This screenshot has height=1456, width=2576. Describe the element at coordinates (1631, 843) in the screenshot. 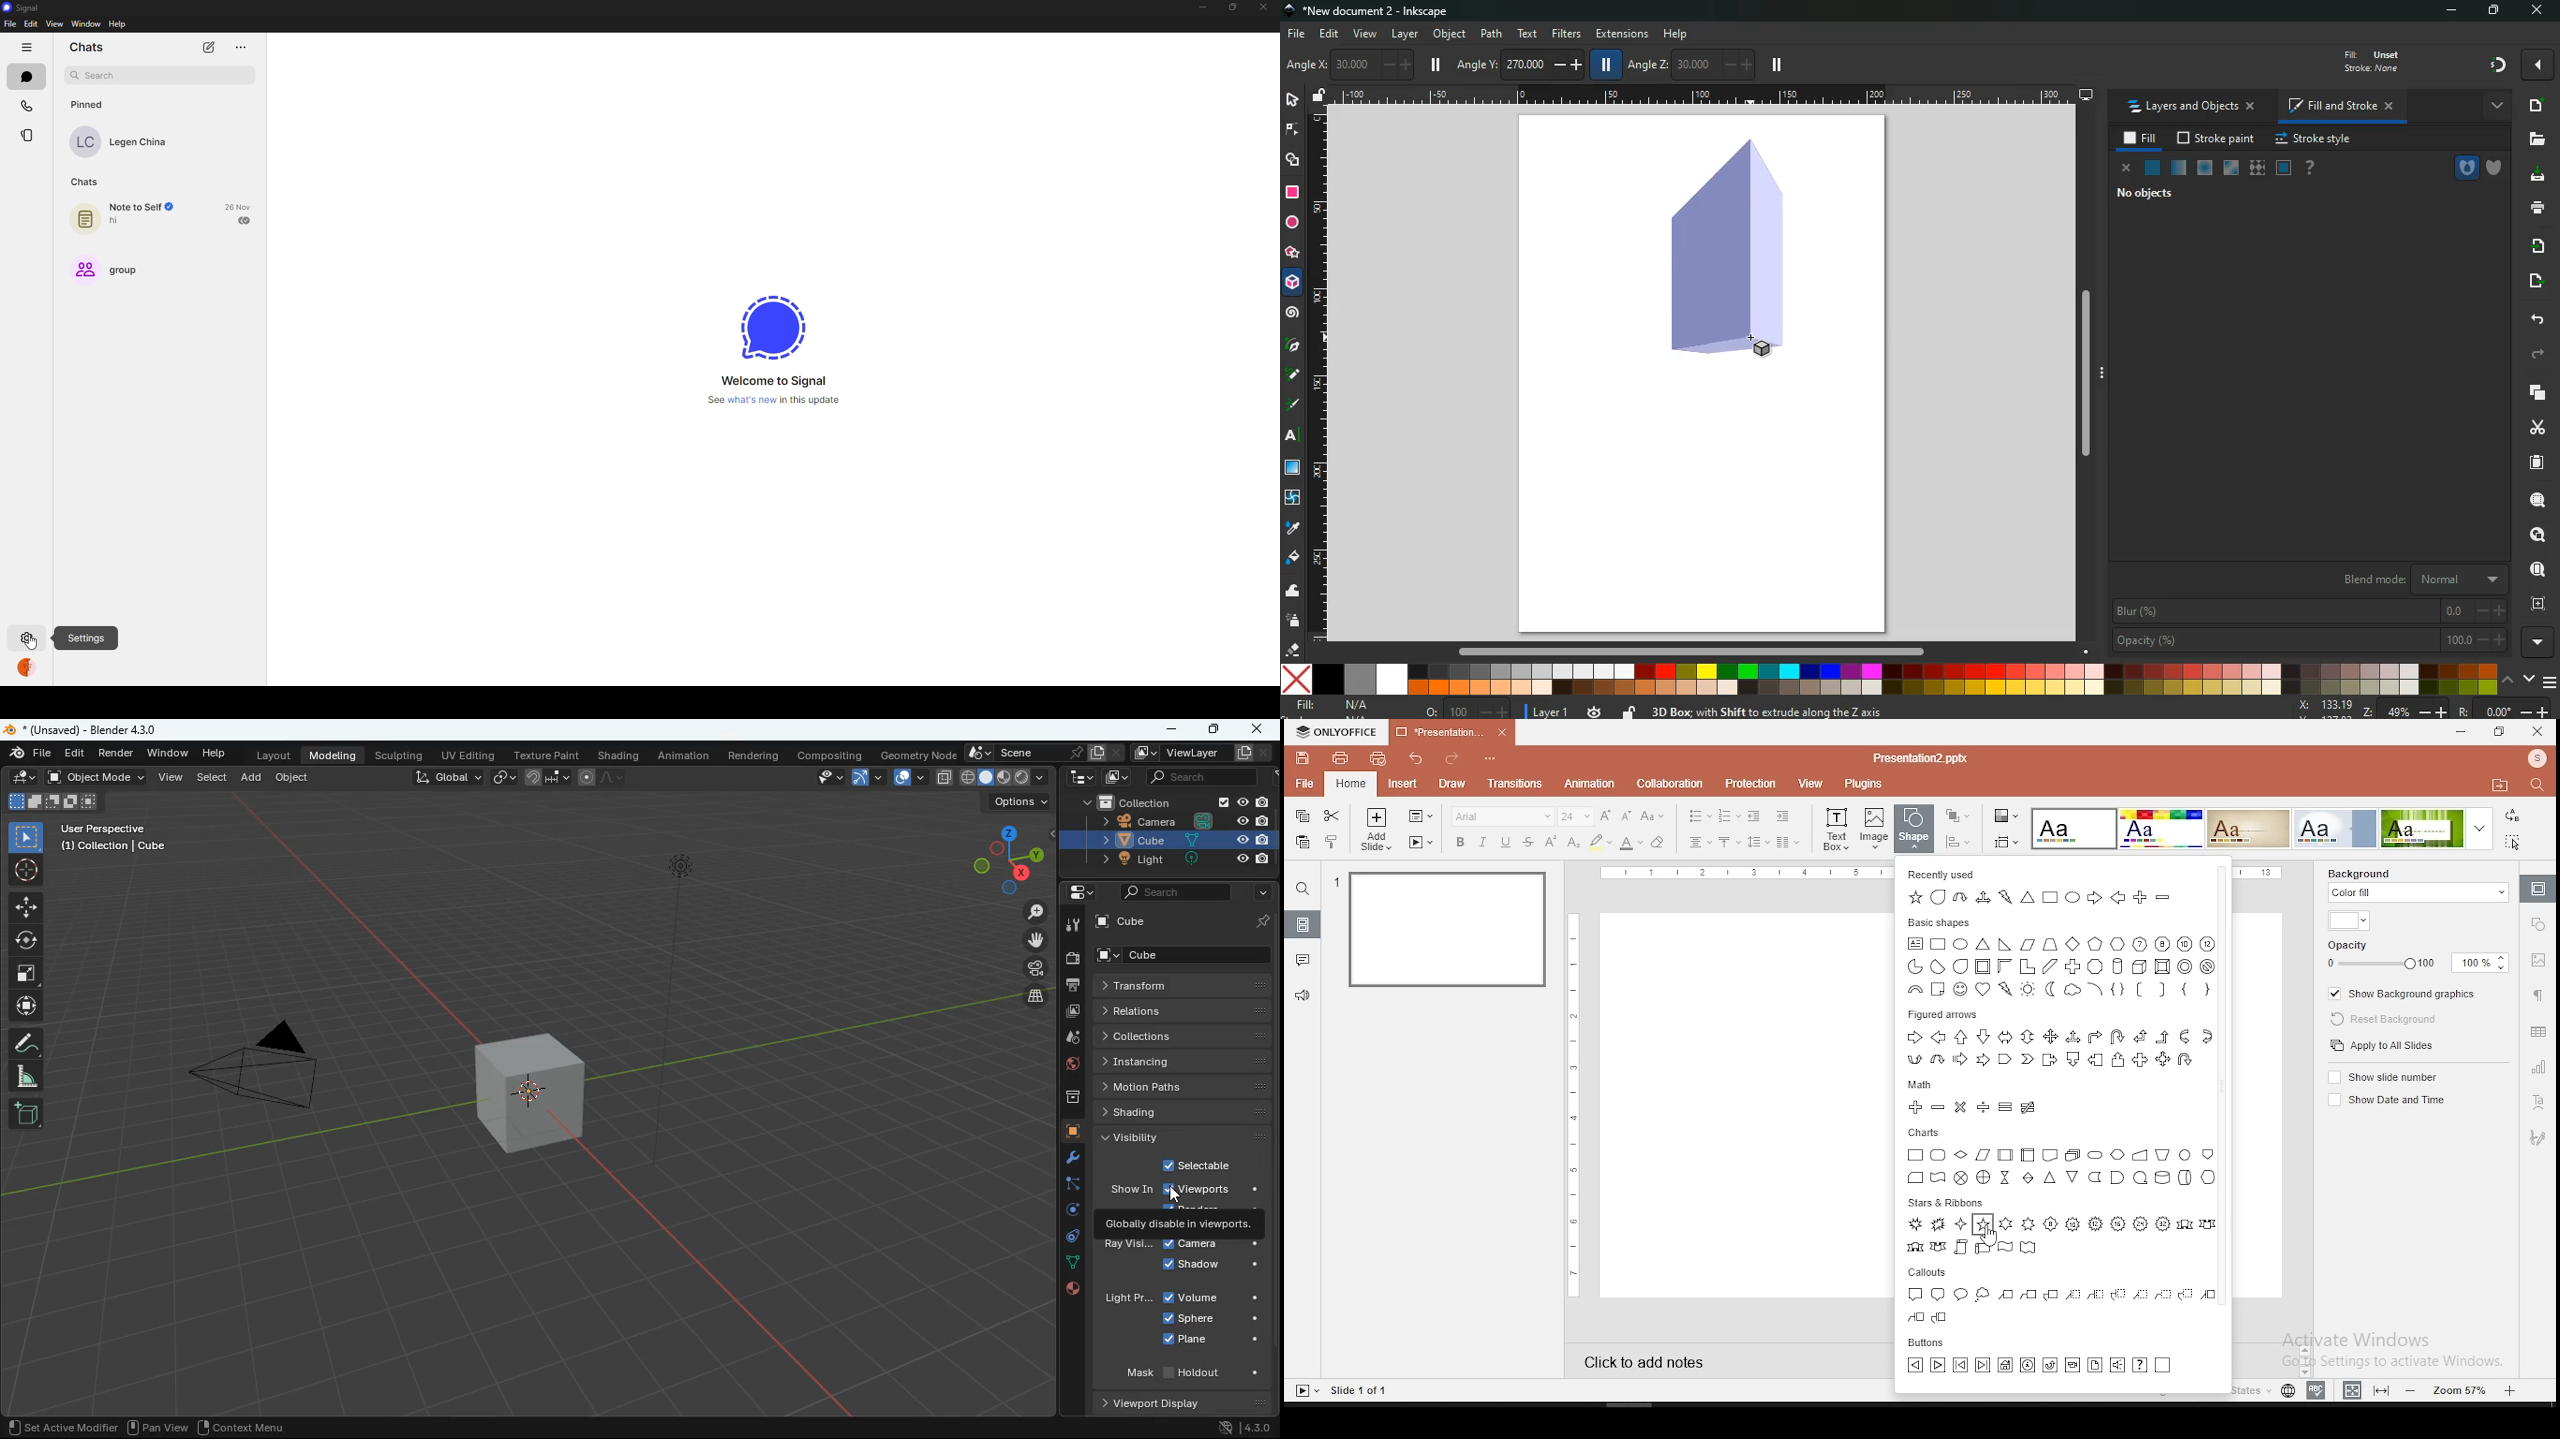

I see `font color` at that location.